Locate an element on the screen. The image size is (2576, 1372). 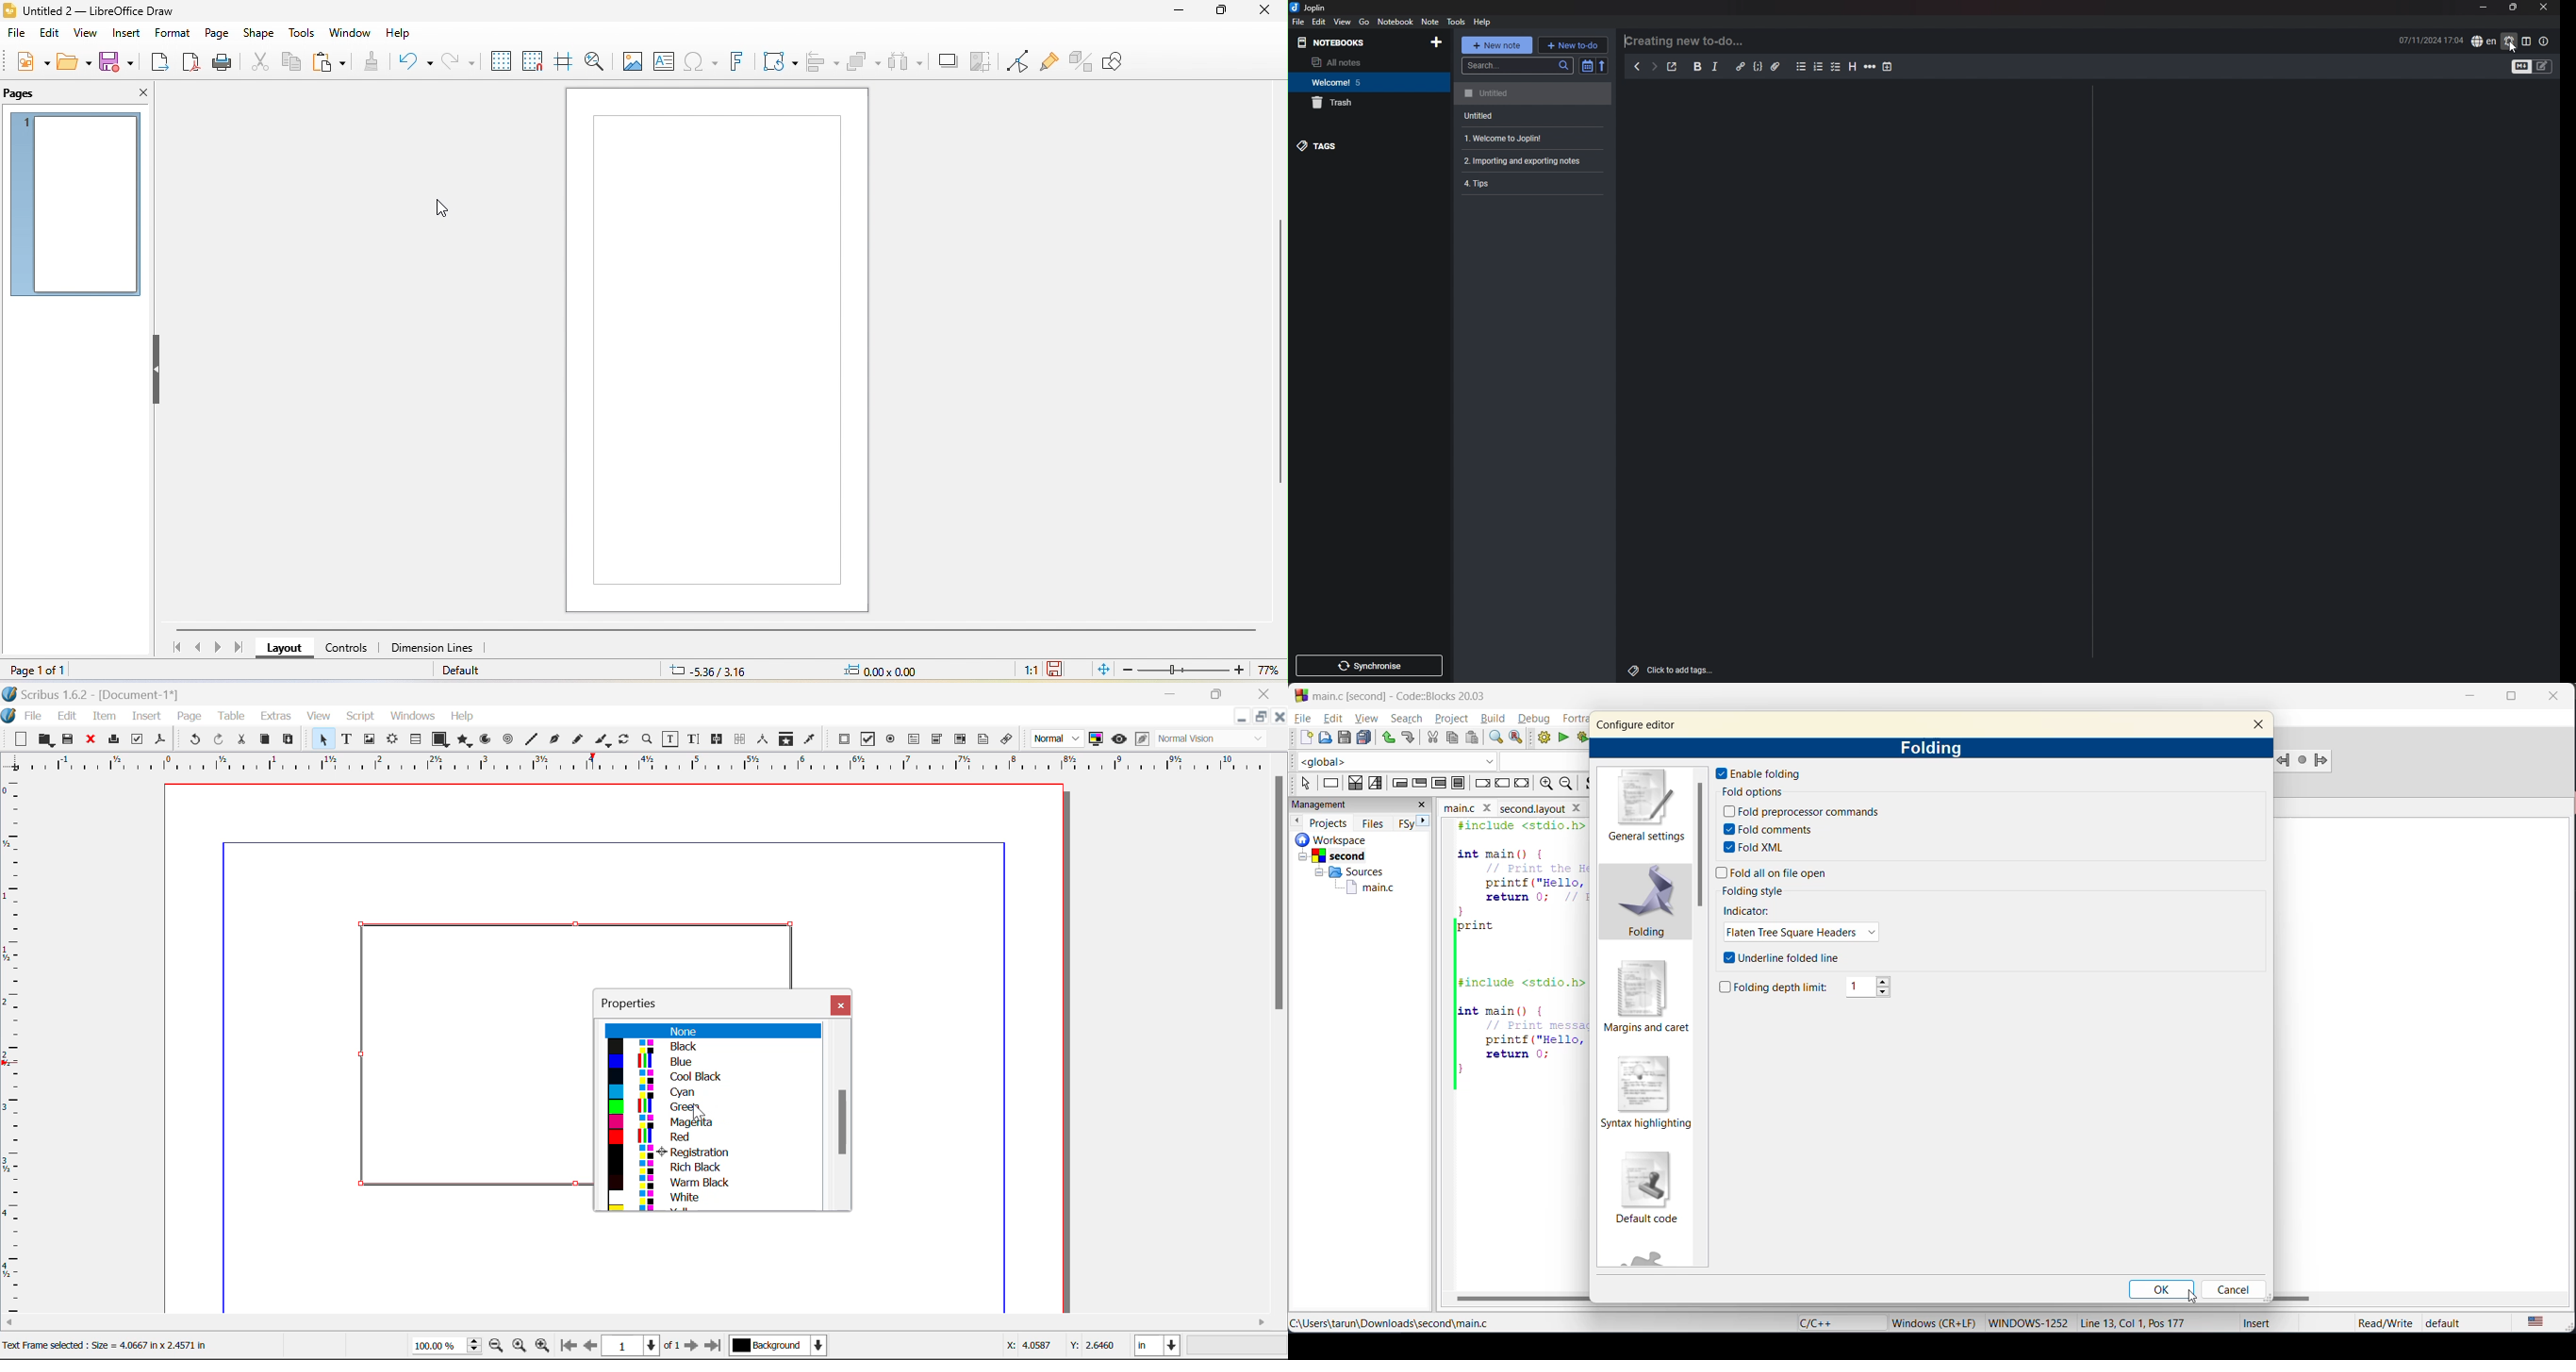
search bar is located at coordinates (1517, 66).